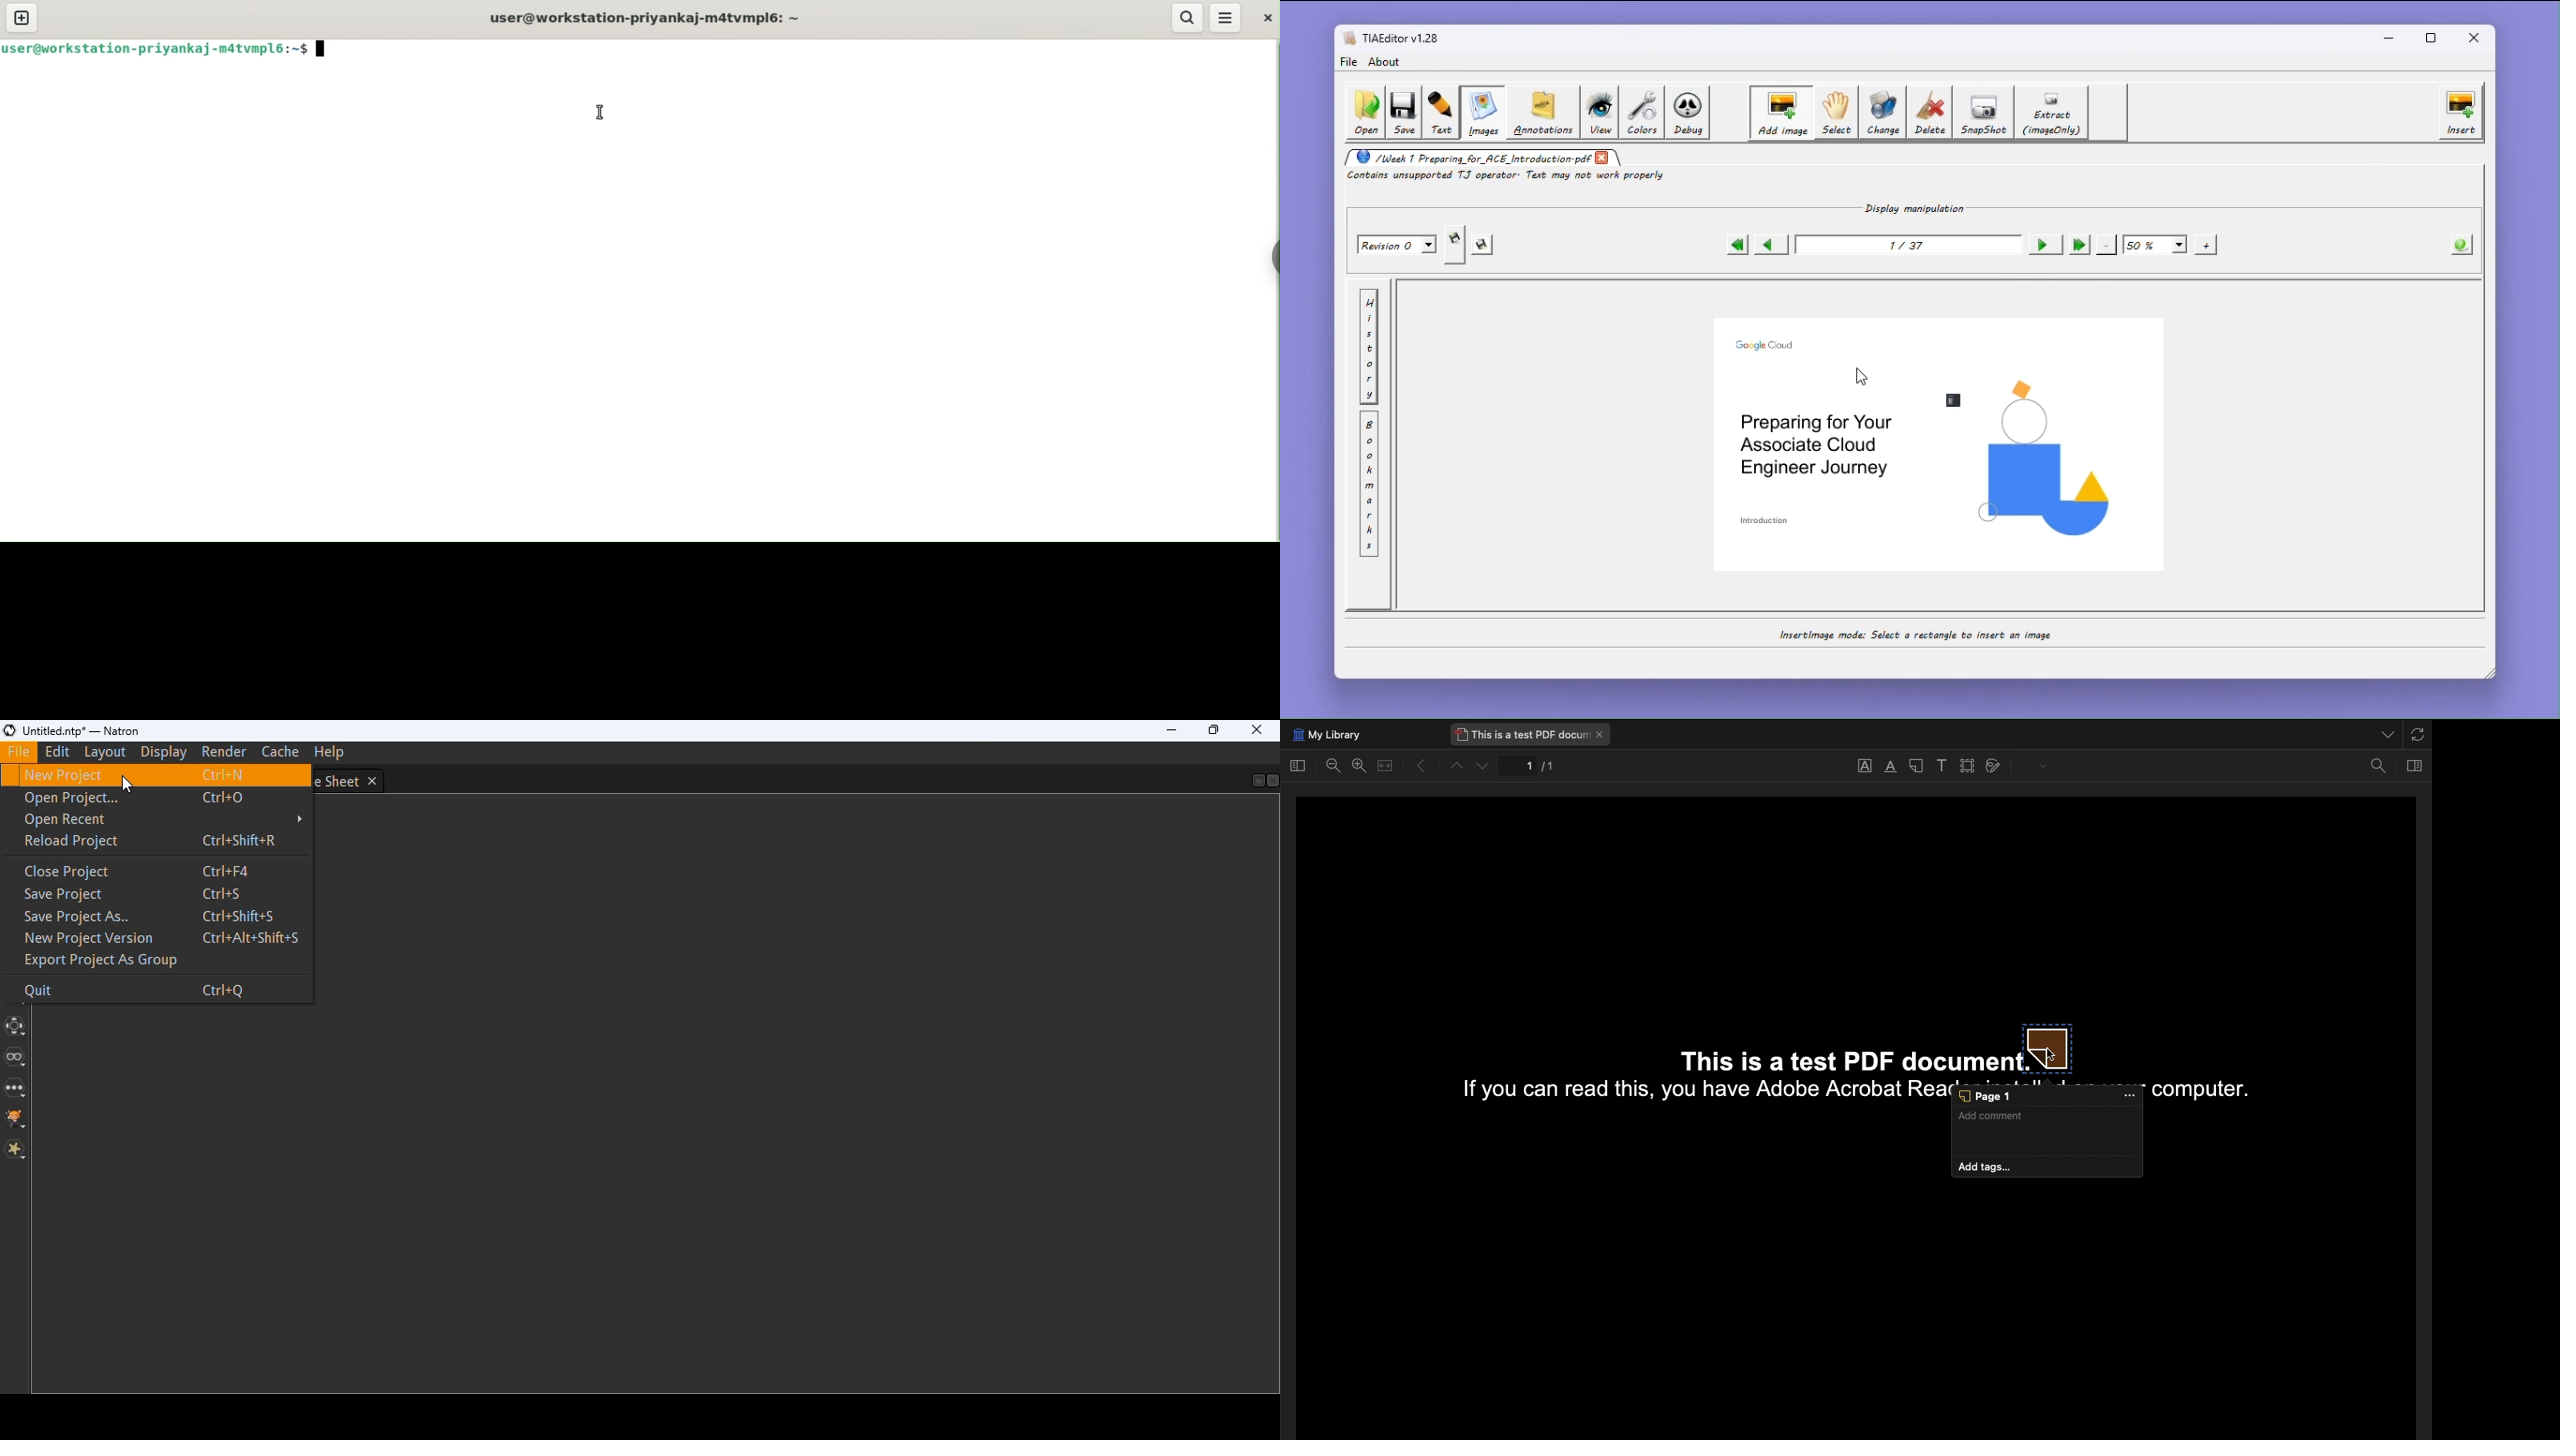 This screenshot has height=1456, width=2576. What do you see at coordinates (2378, 767) in the screenshot?
I see `Find in document` at bounding box center [2378, 767].